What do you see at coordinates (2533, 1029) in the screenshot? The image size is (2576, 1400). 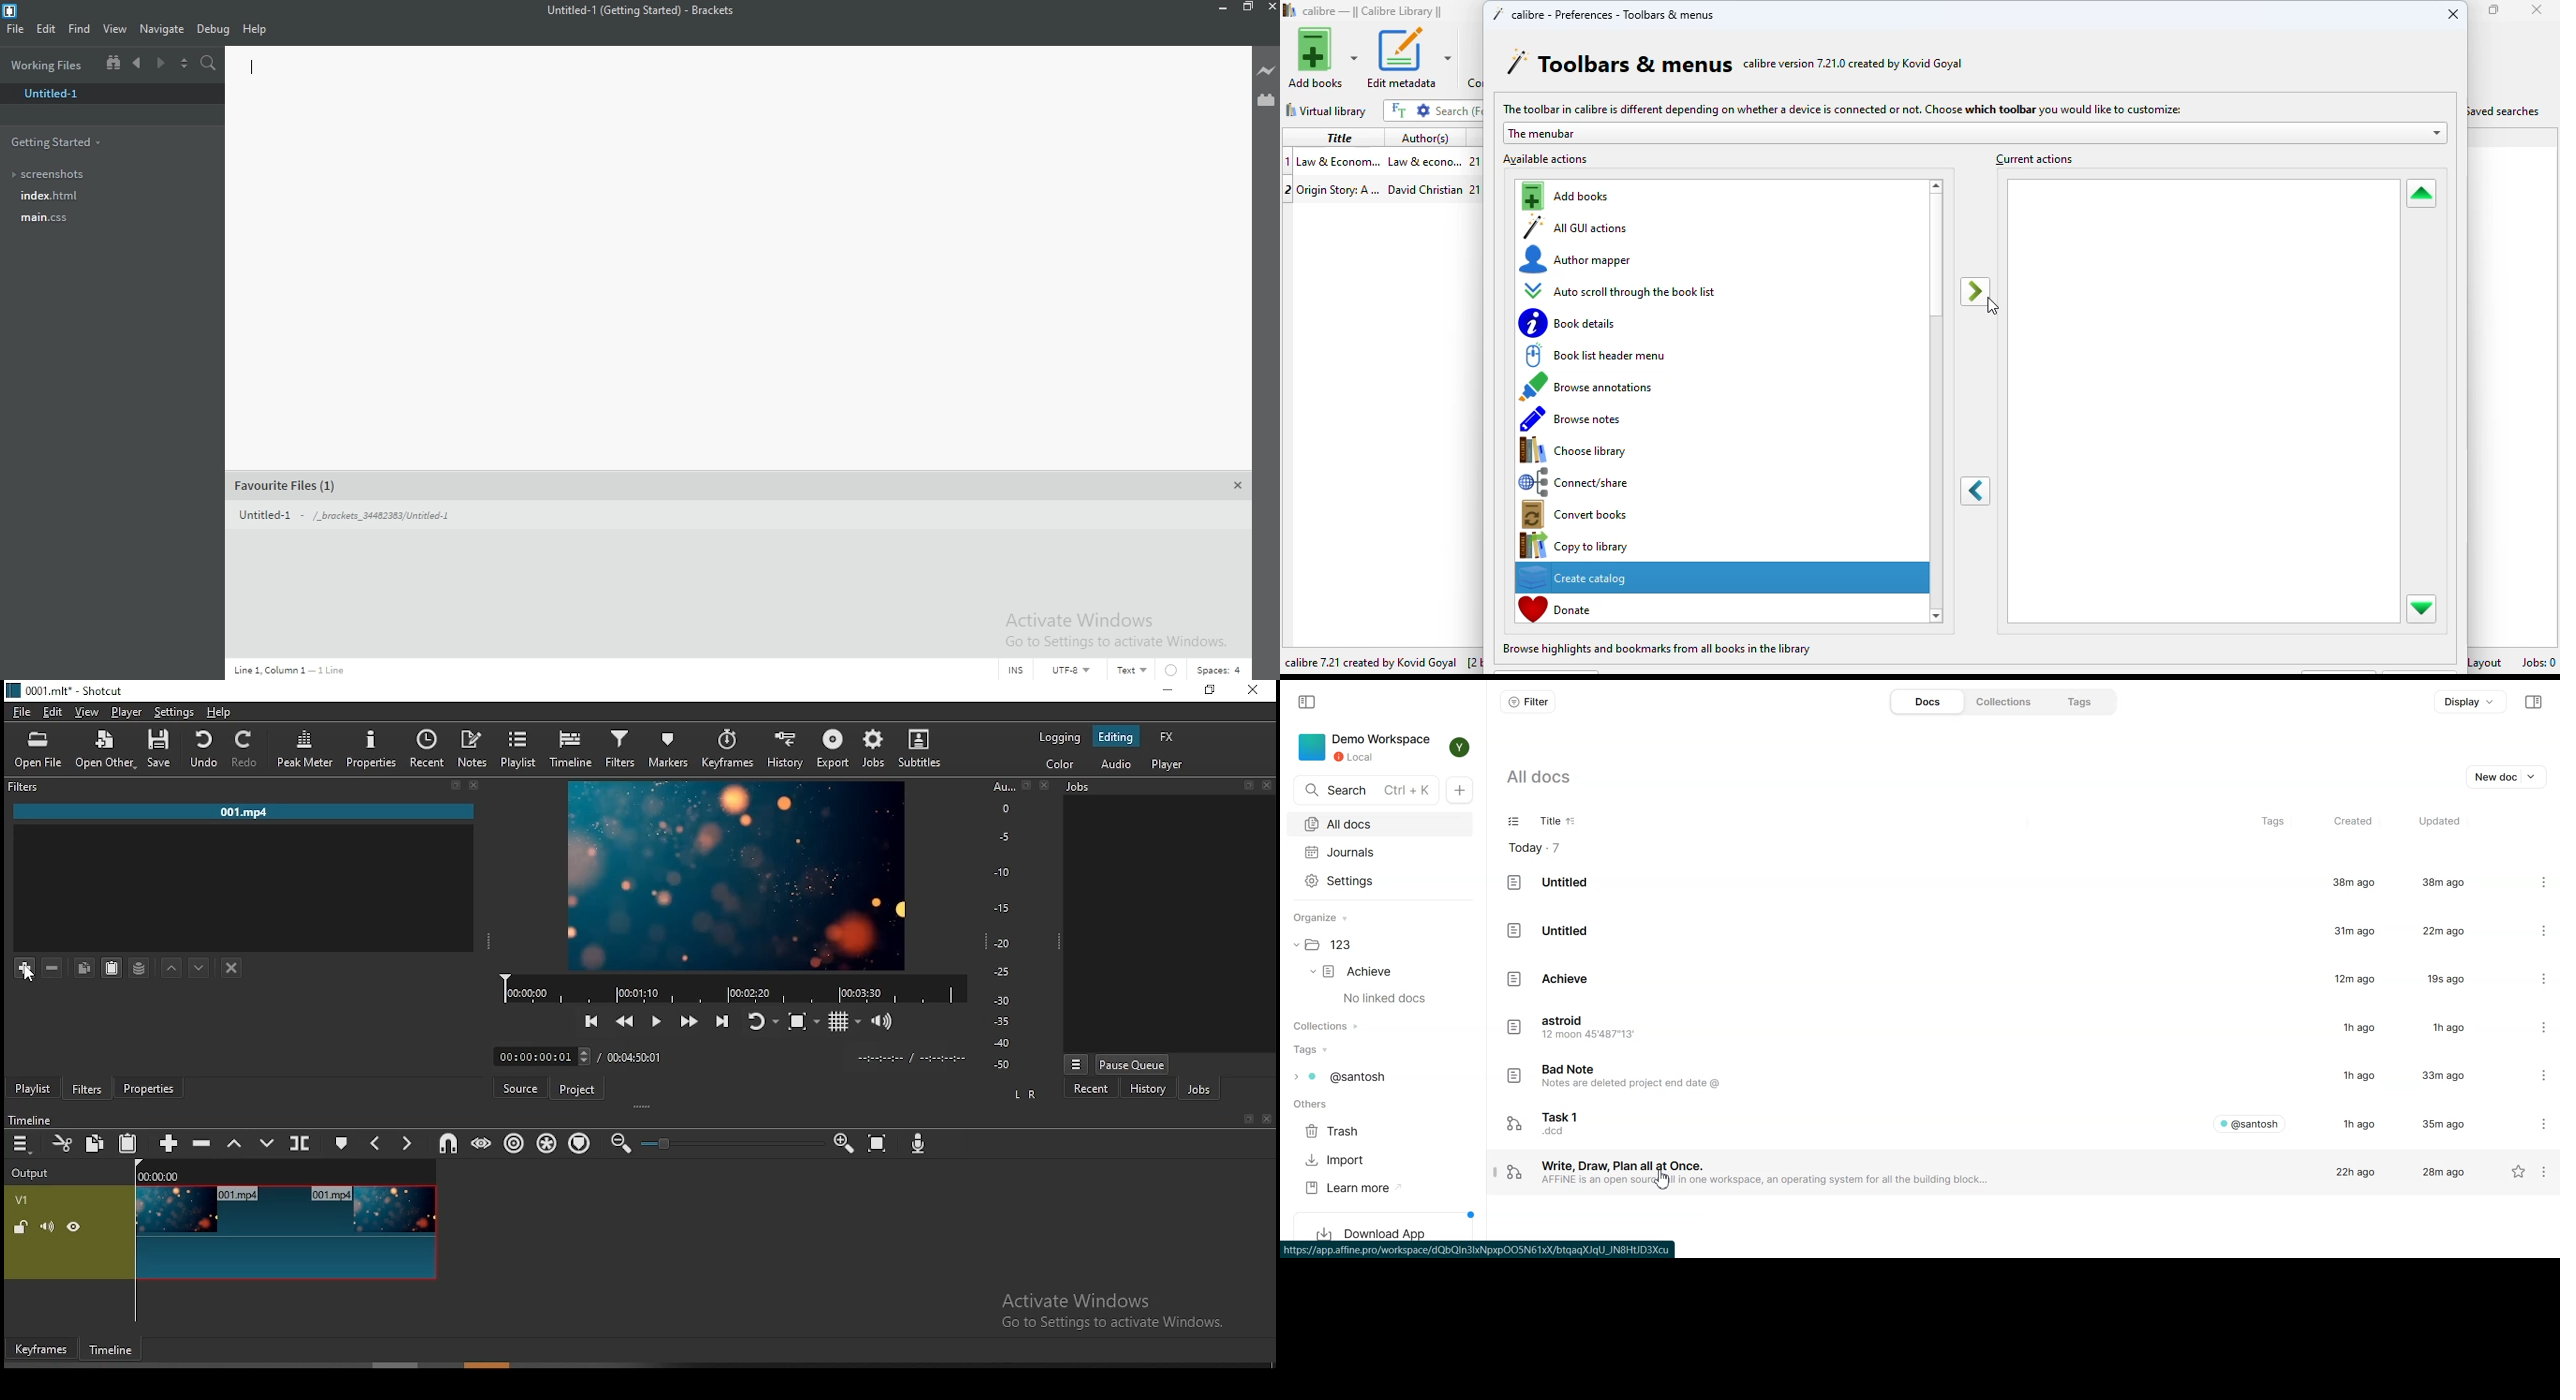 I see `Settings` at bounding box center [2533, 1029].